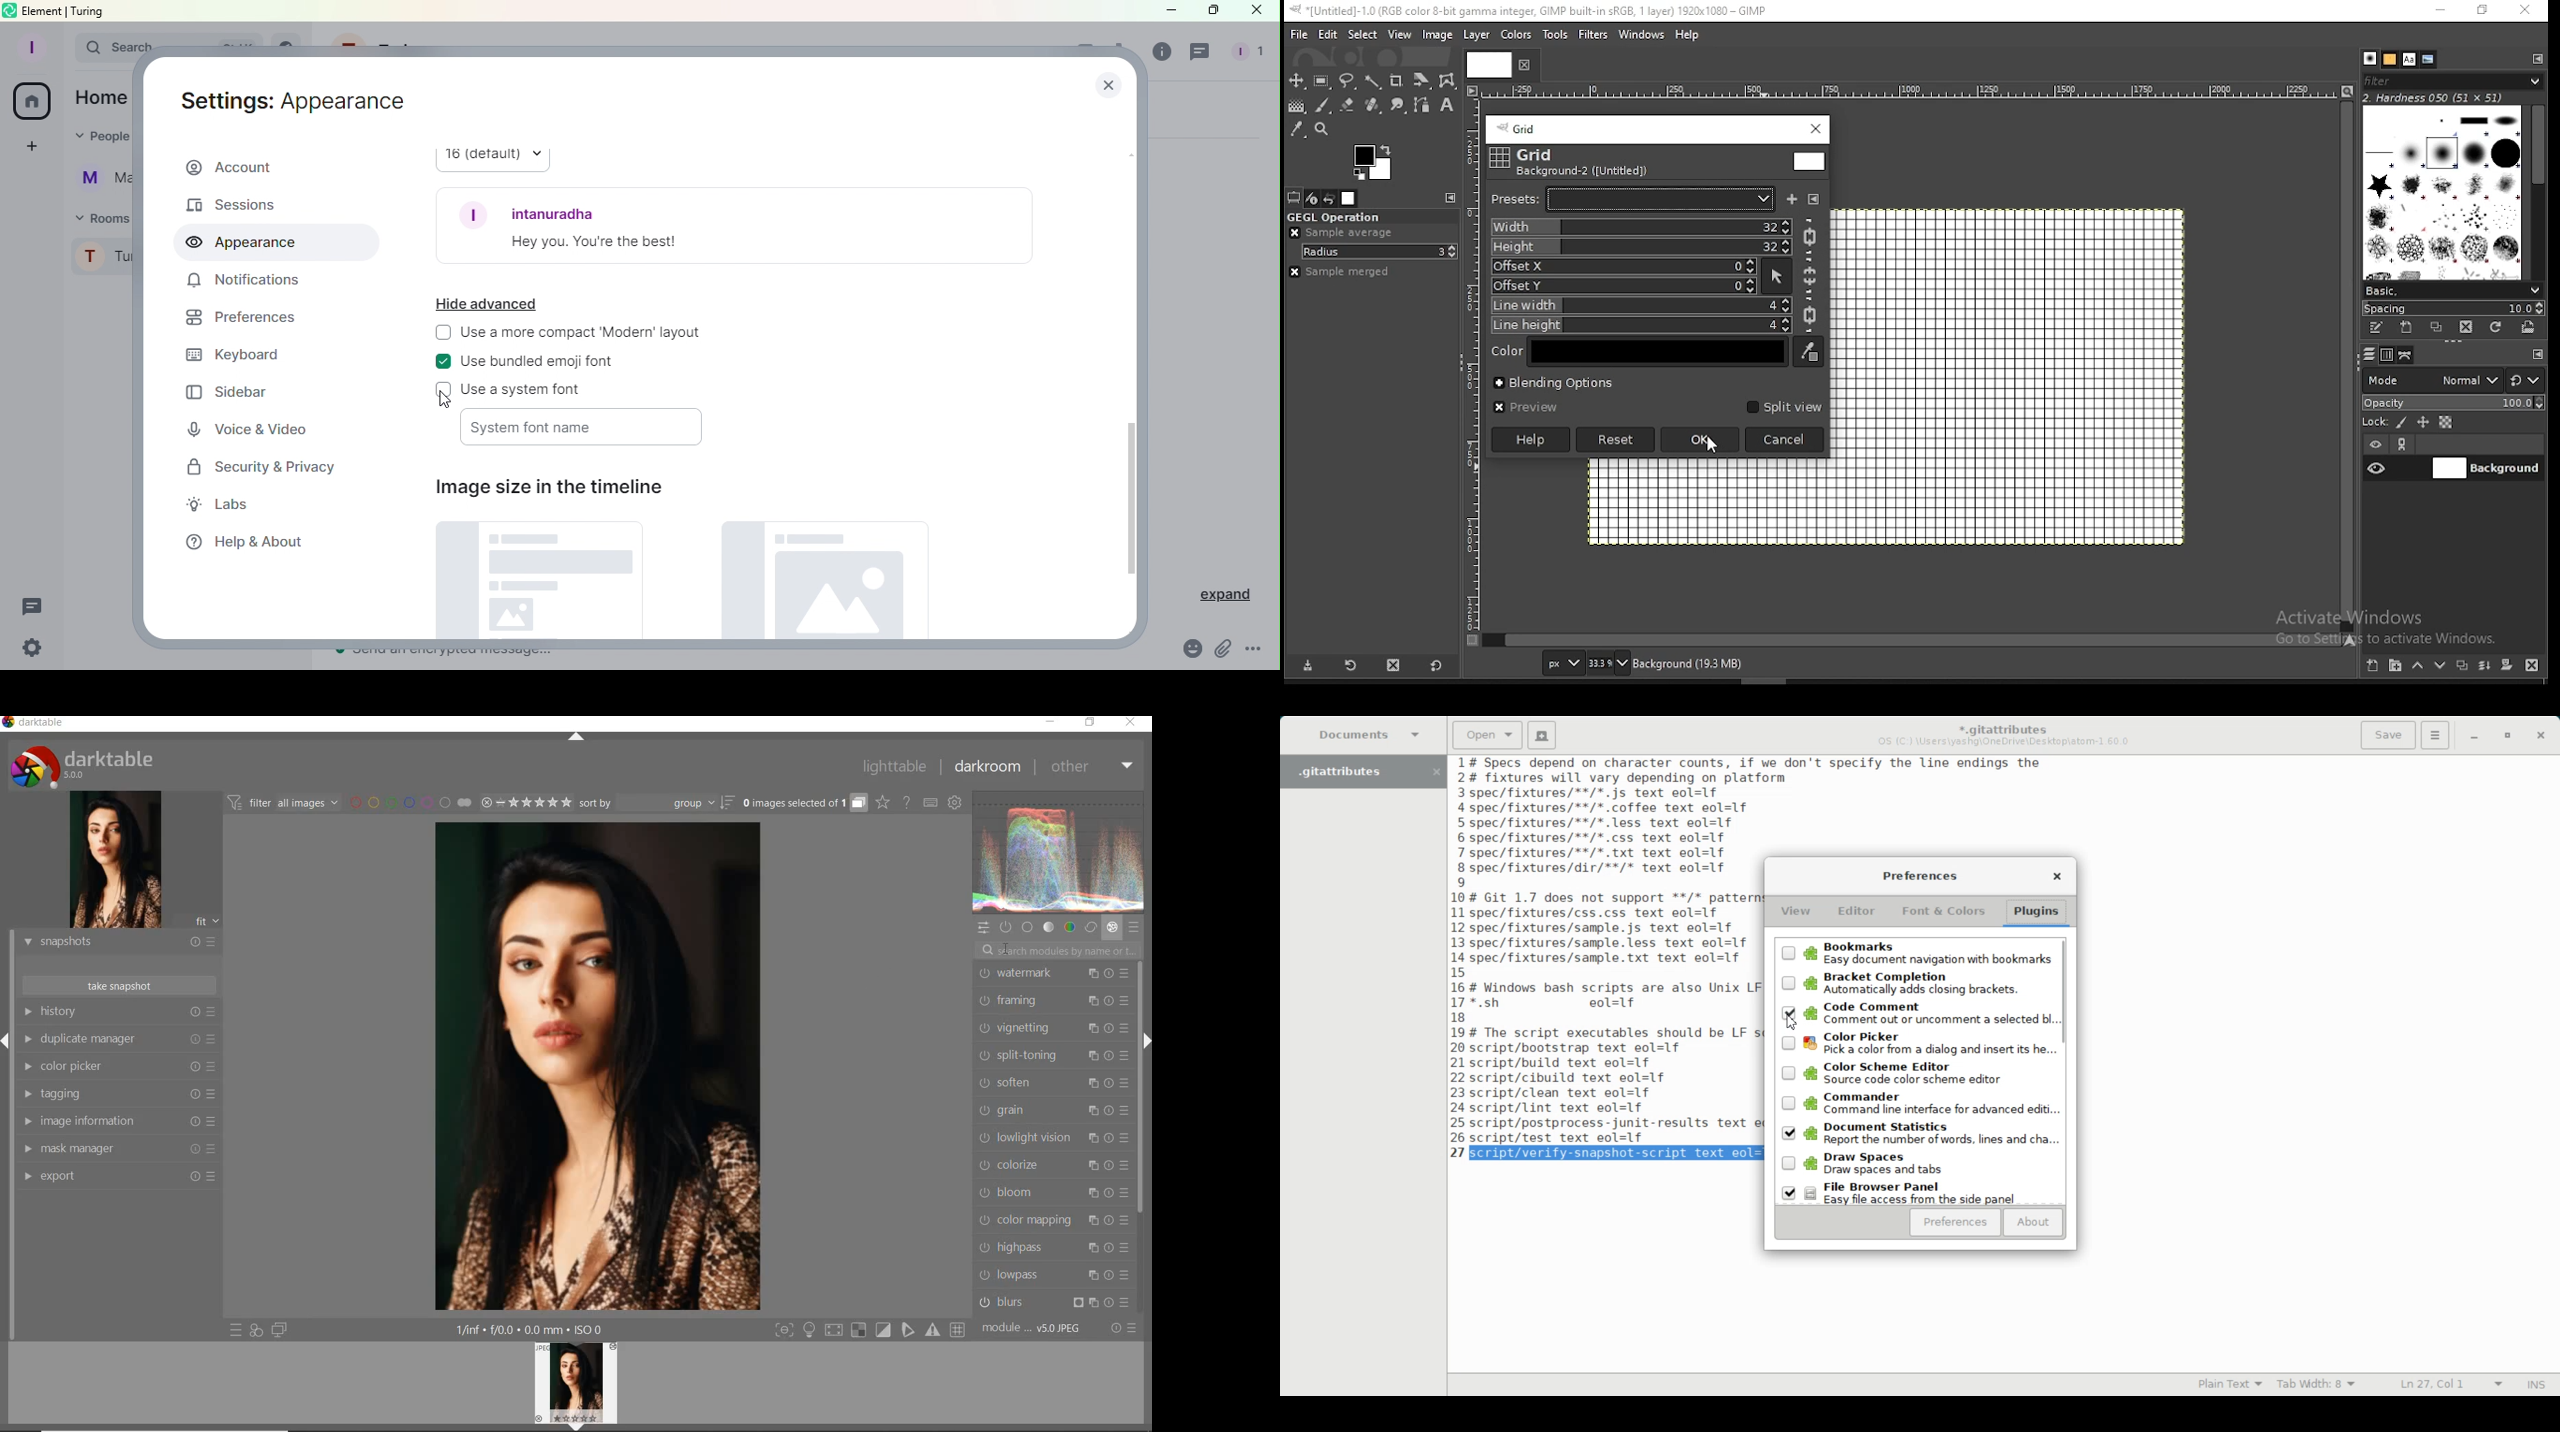 Image resolution: width=2576 pixels, height=1456 pixels. I want to click on image preview, so click(116, 859).